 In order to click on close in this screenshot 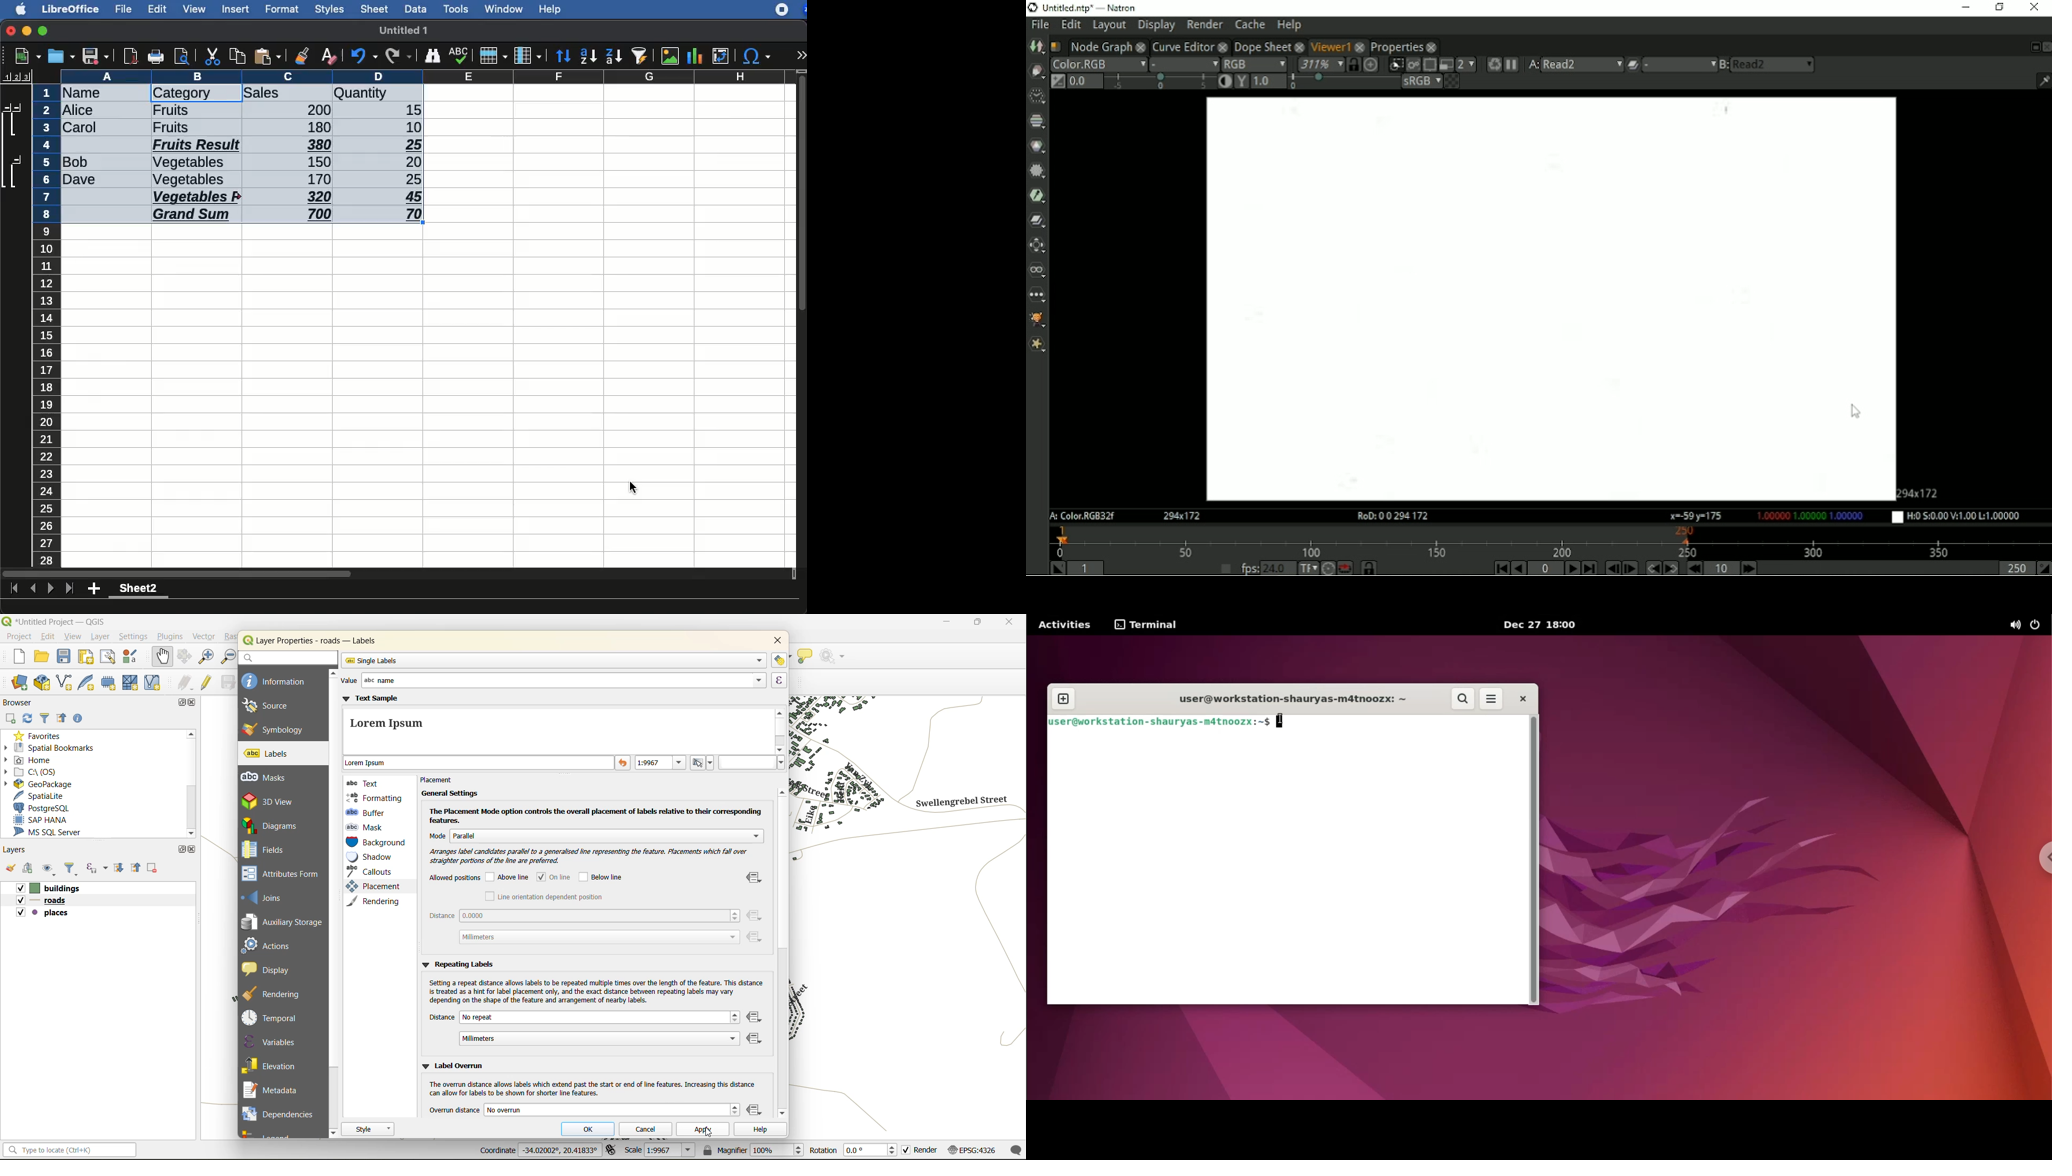, I will do `click(12, 32)`.